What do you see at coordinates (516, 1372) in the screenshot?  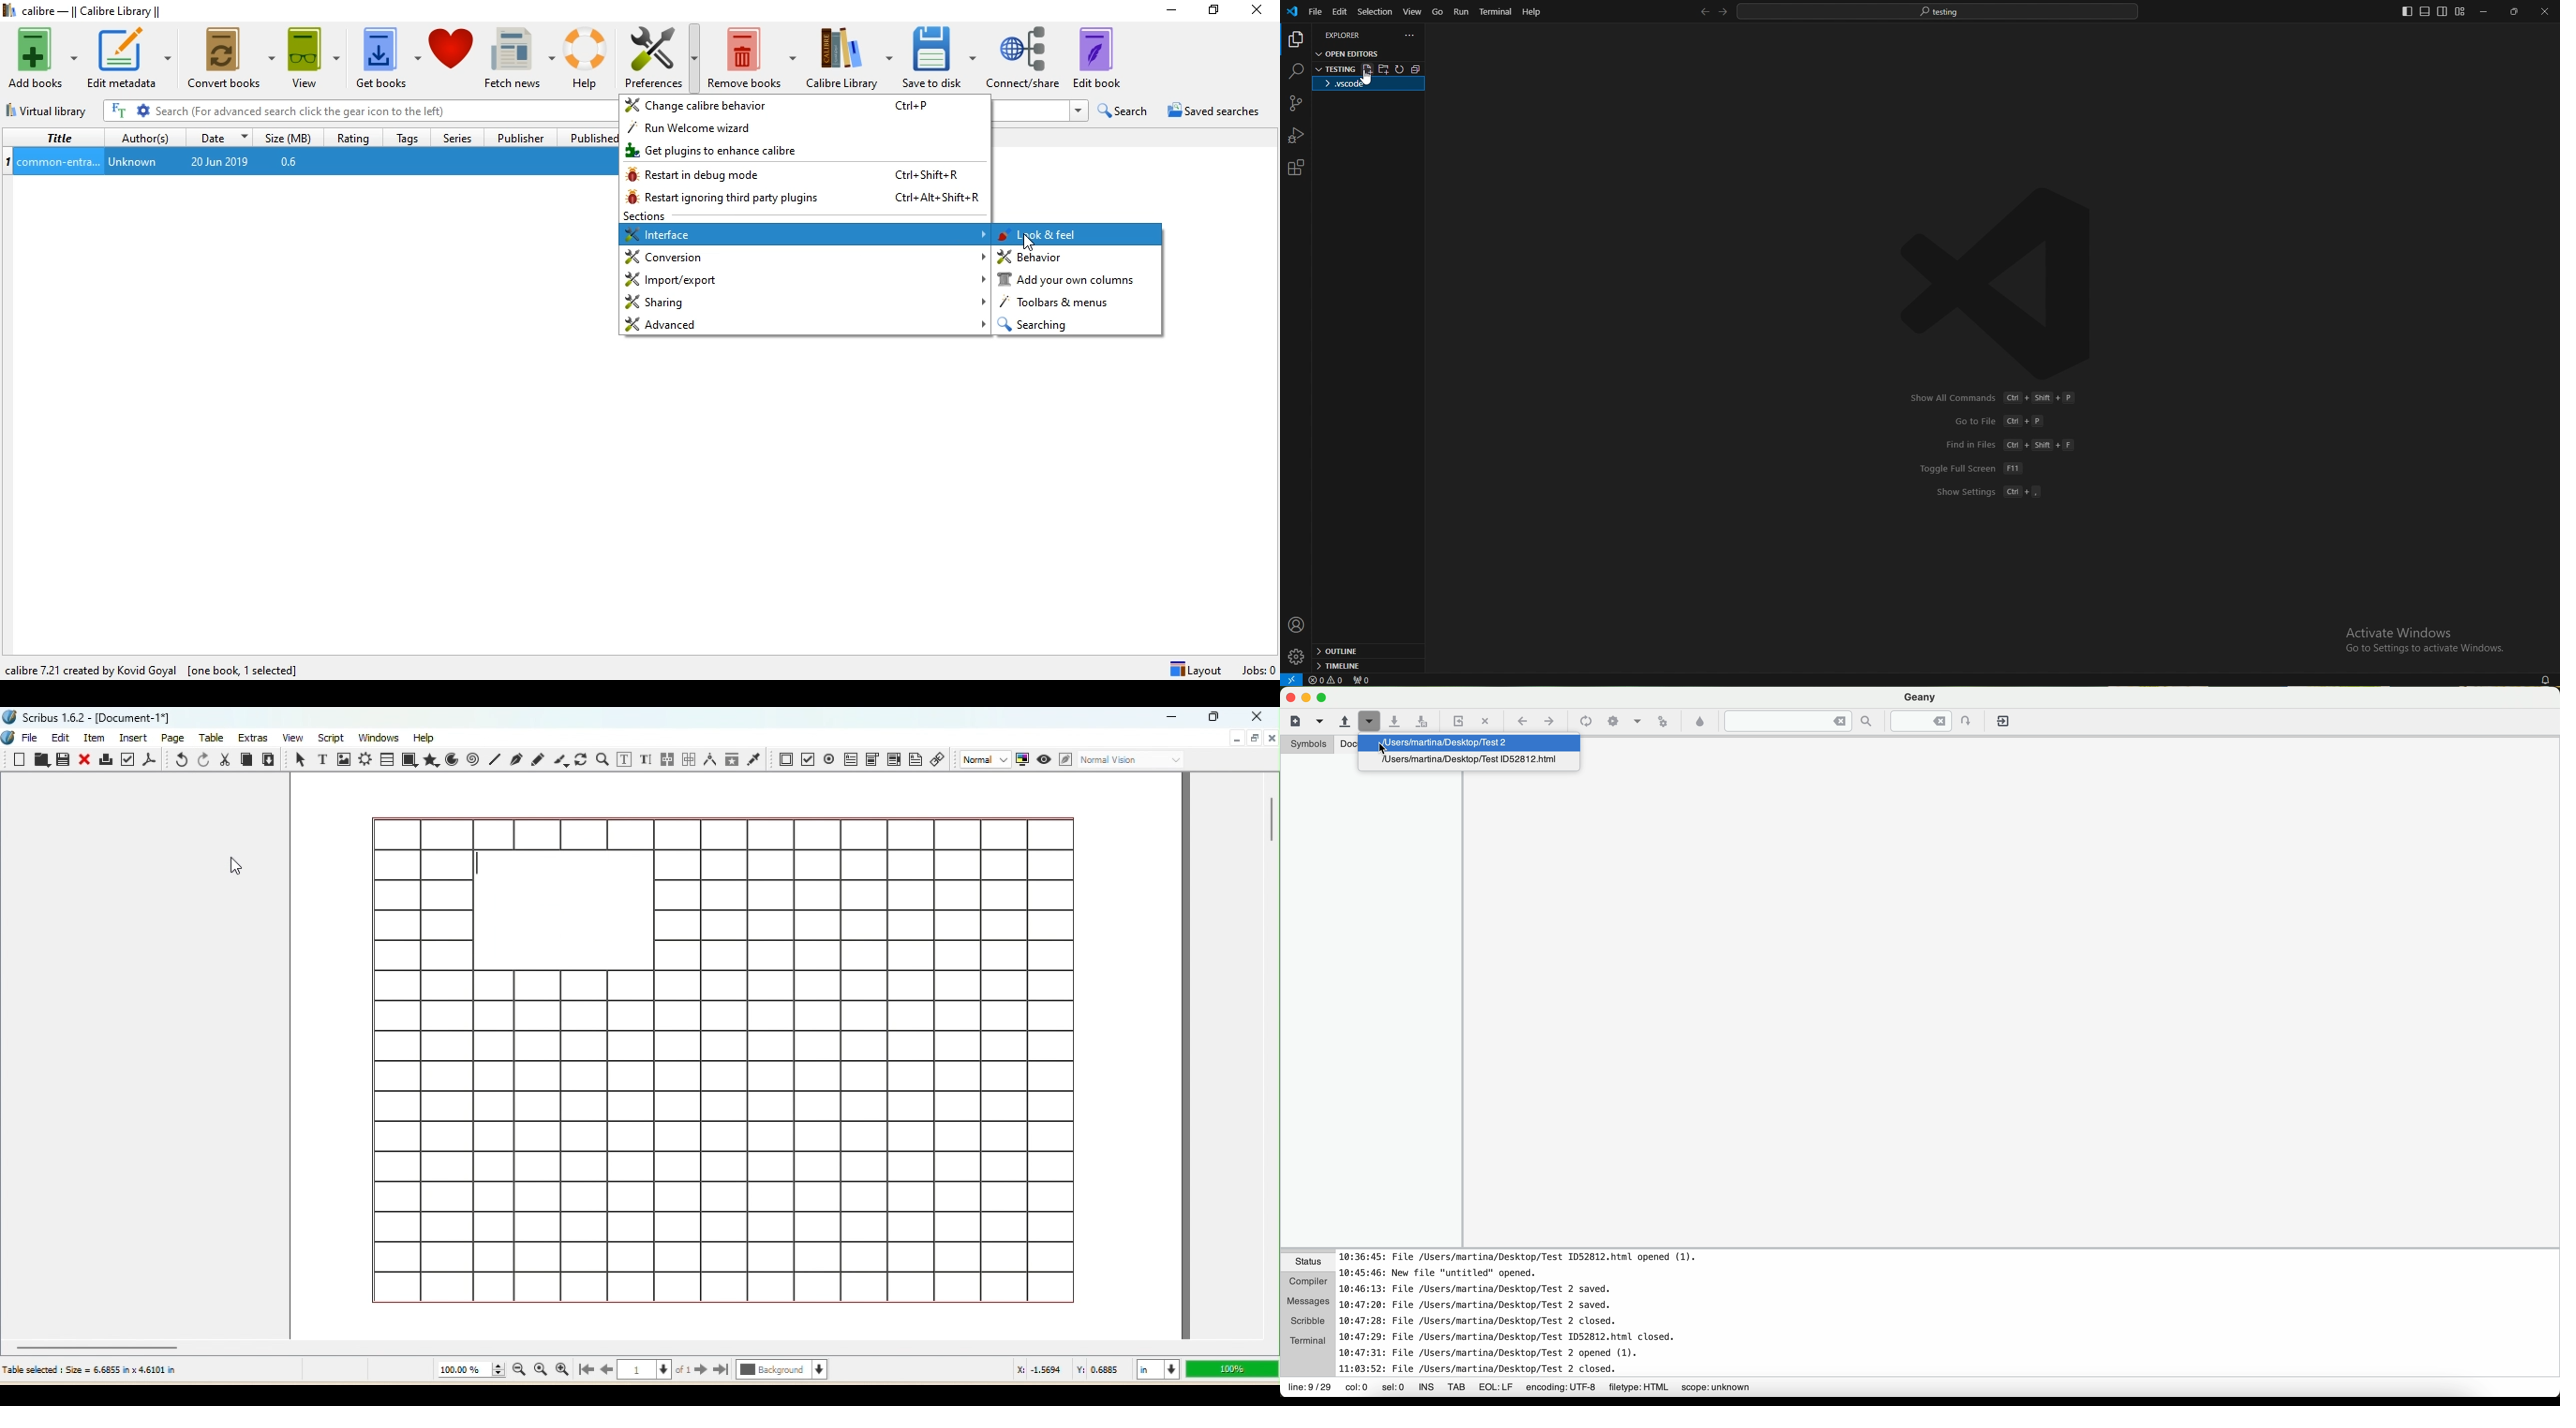 I see `Zoom out` at bounding box center [516, 1372].